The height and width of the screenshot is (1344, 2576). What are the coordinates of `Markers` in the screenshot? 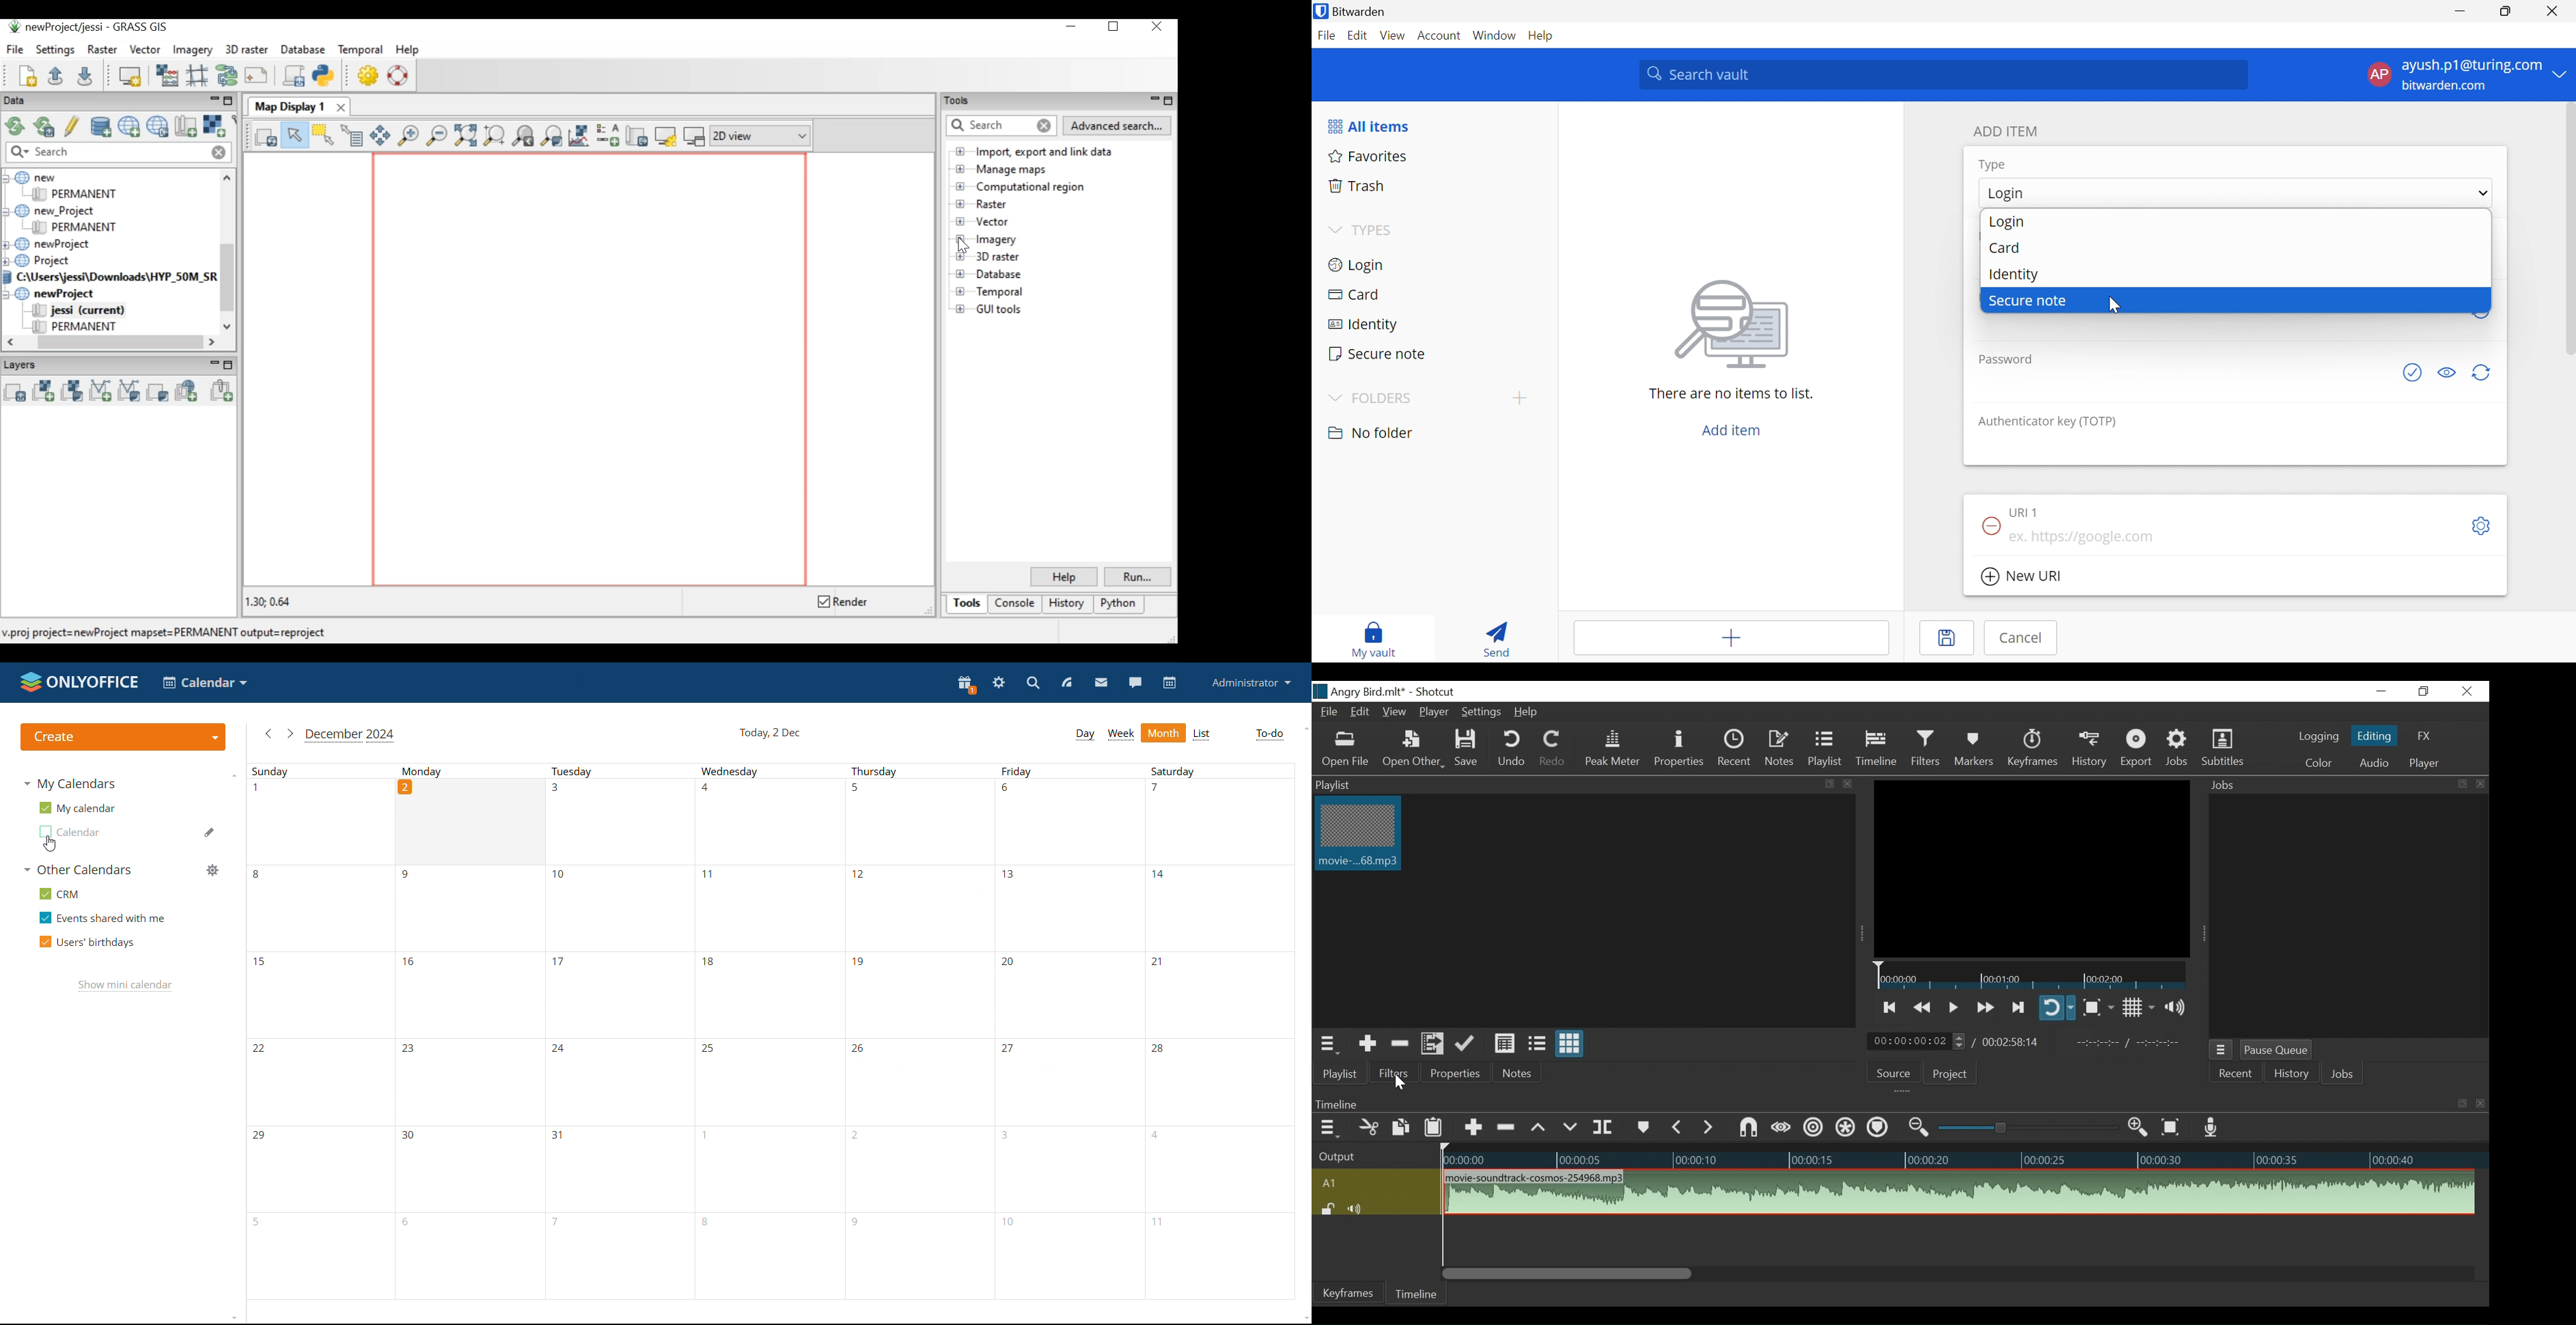 It's located at (1642, 1126).